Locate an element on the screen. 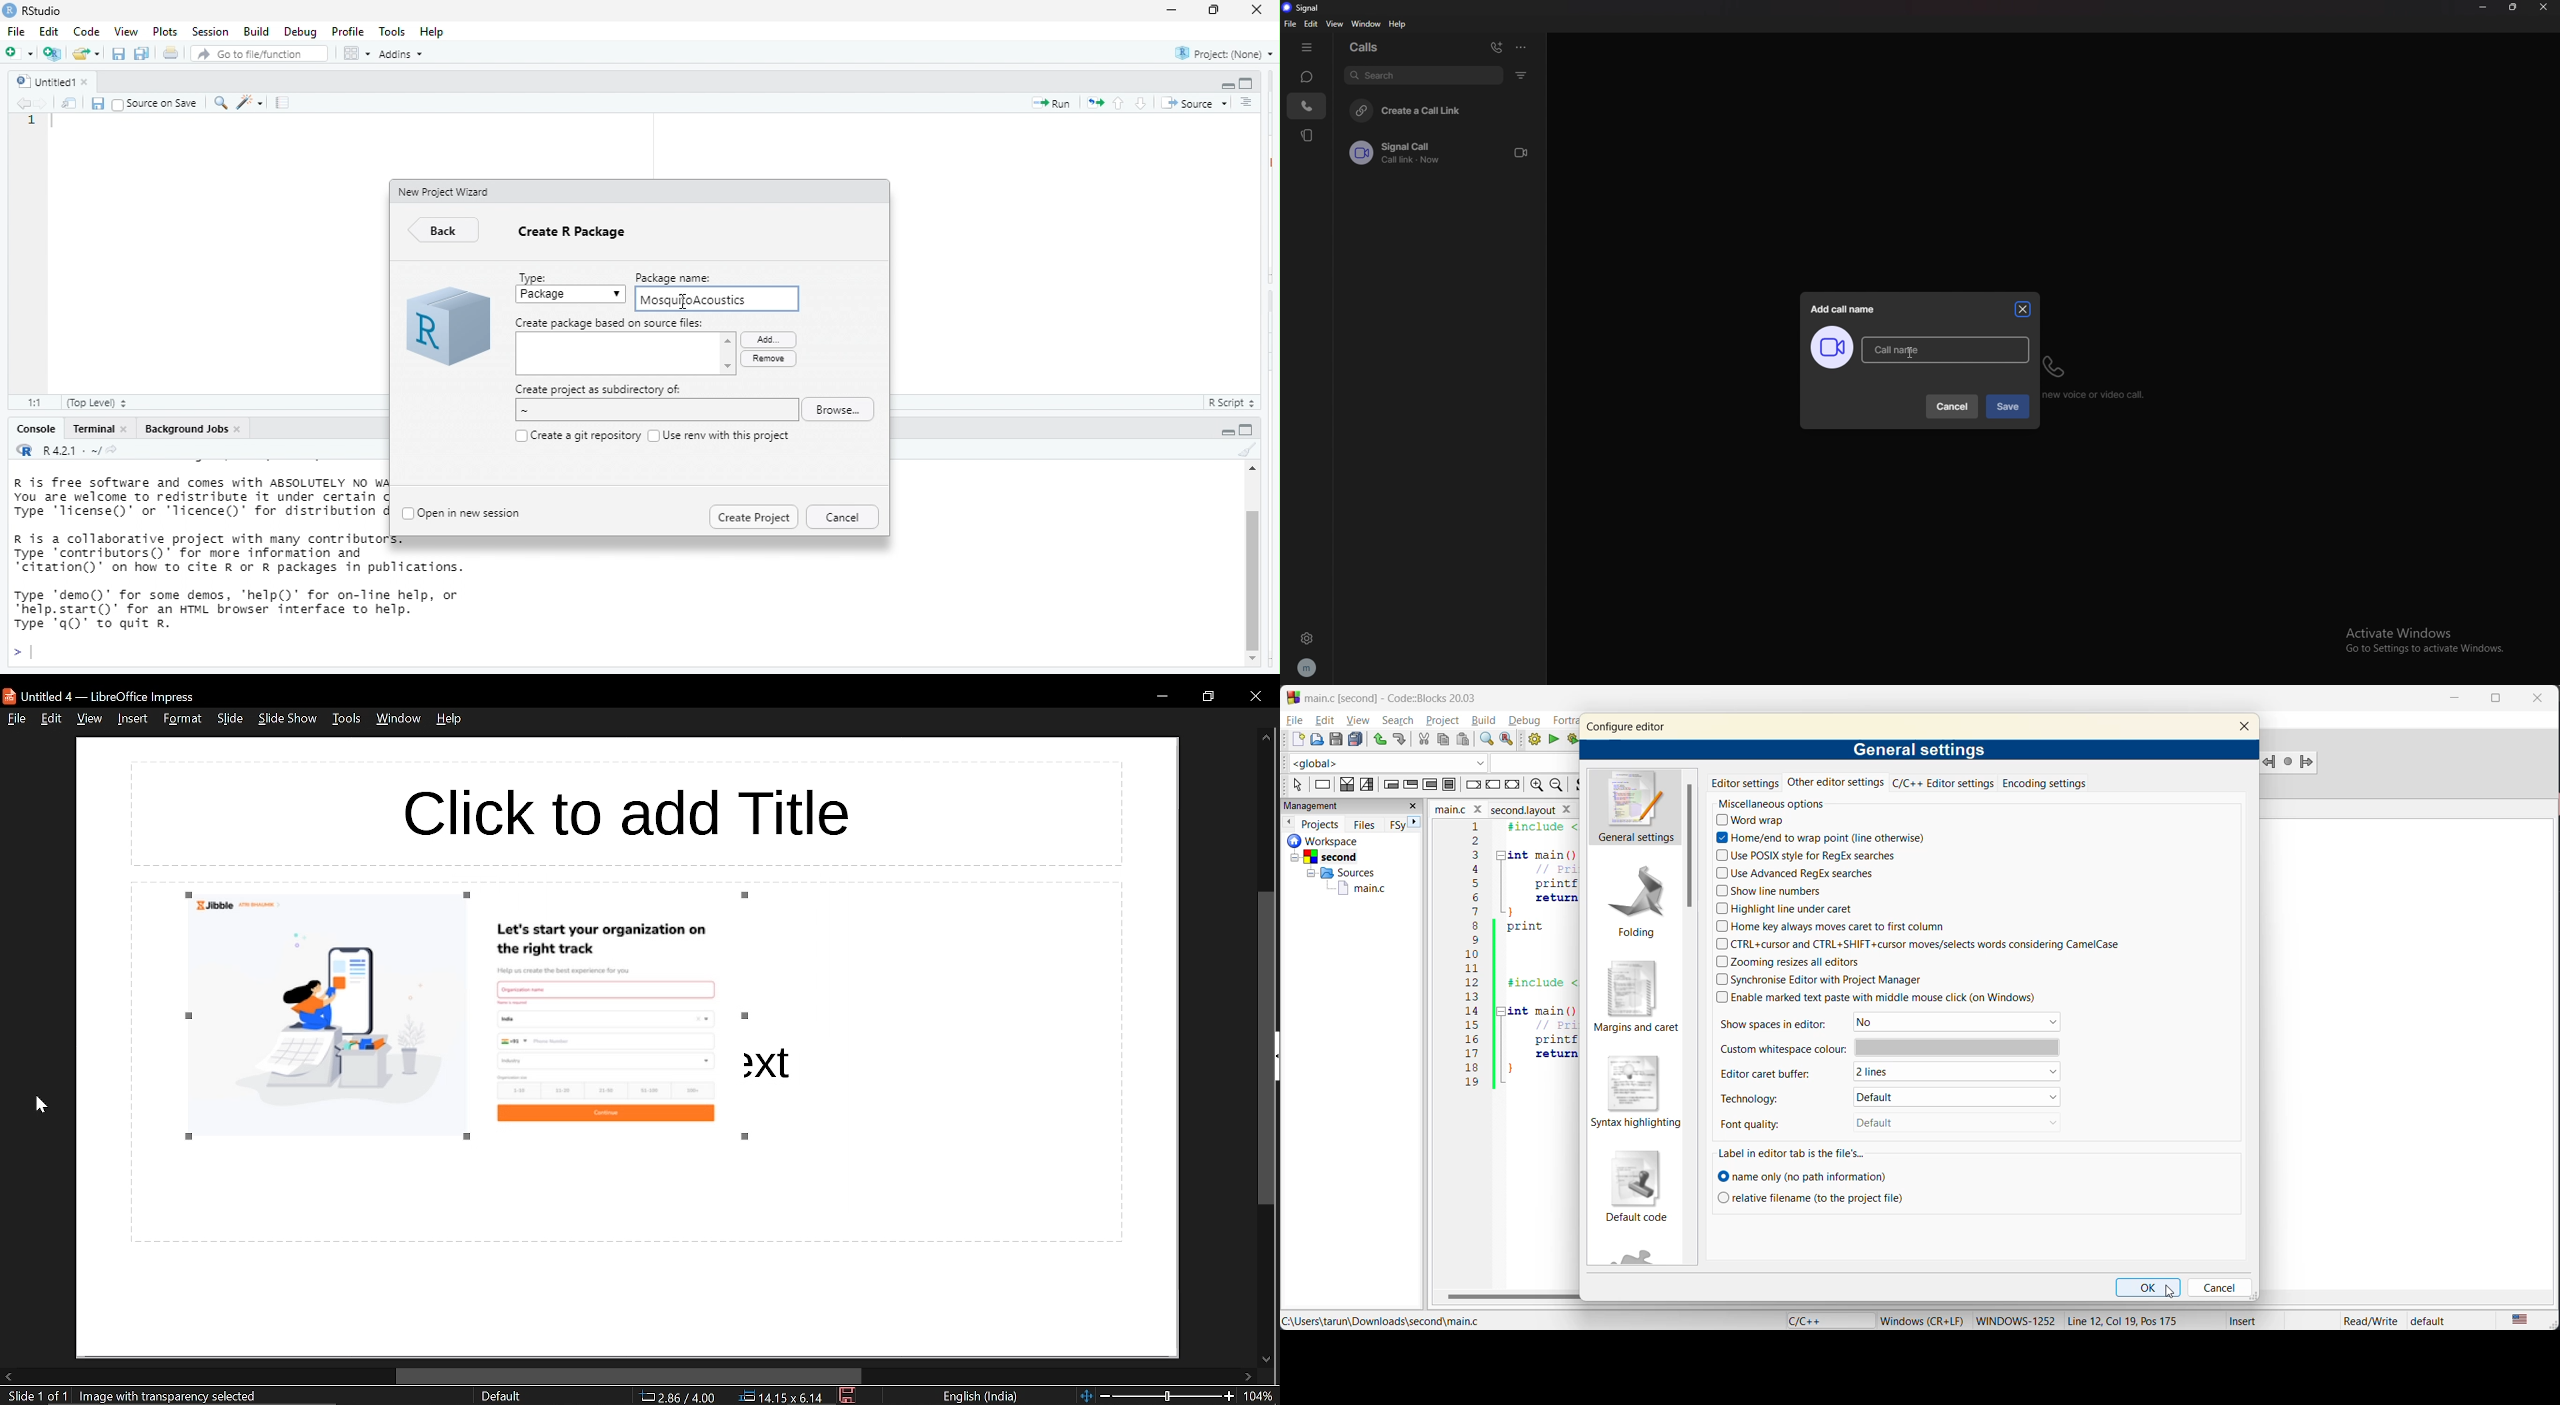 The height and width of the screenshot is (1428, 2576). RScript  is located at coordinates (1227, 404).